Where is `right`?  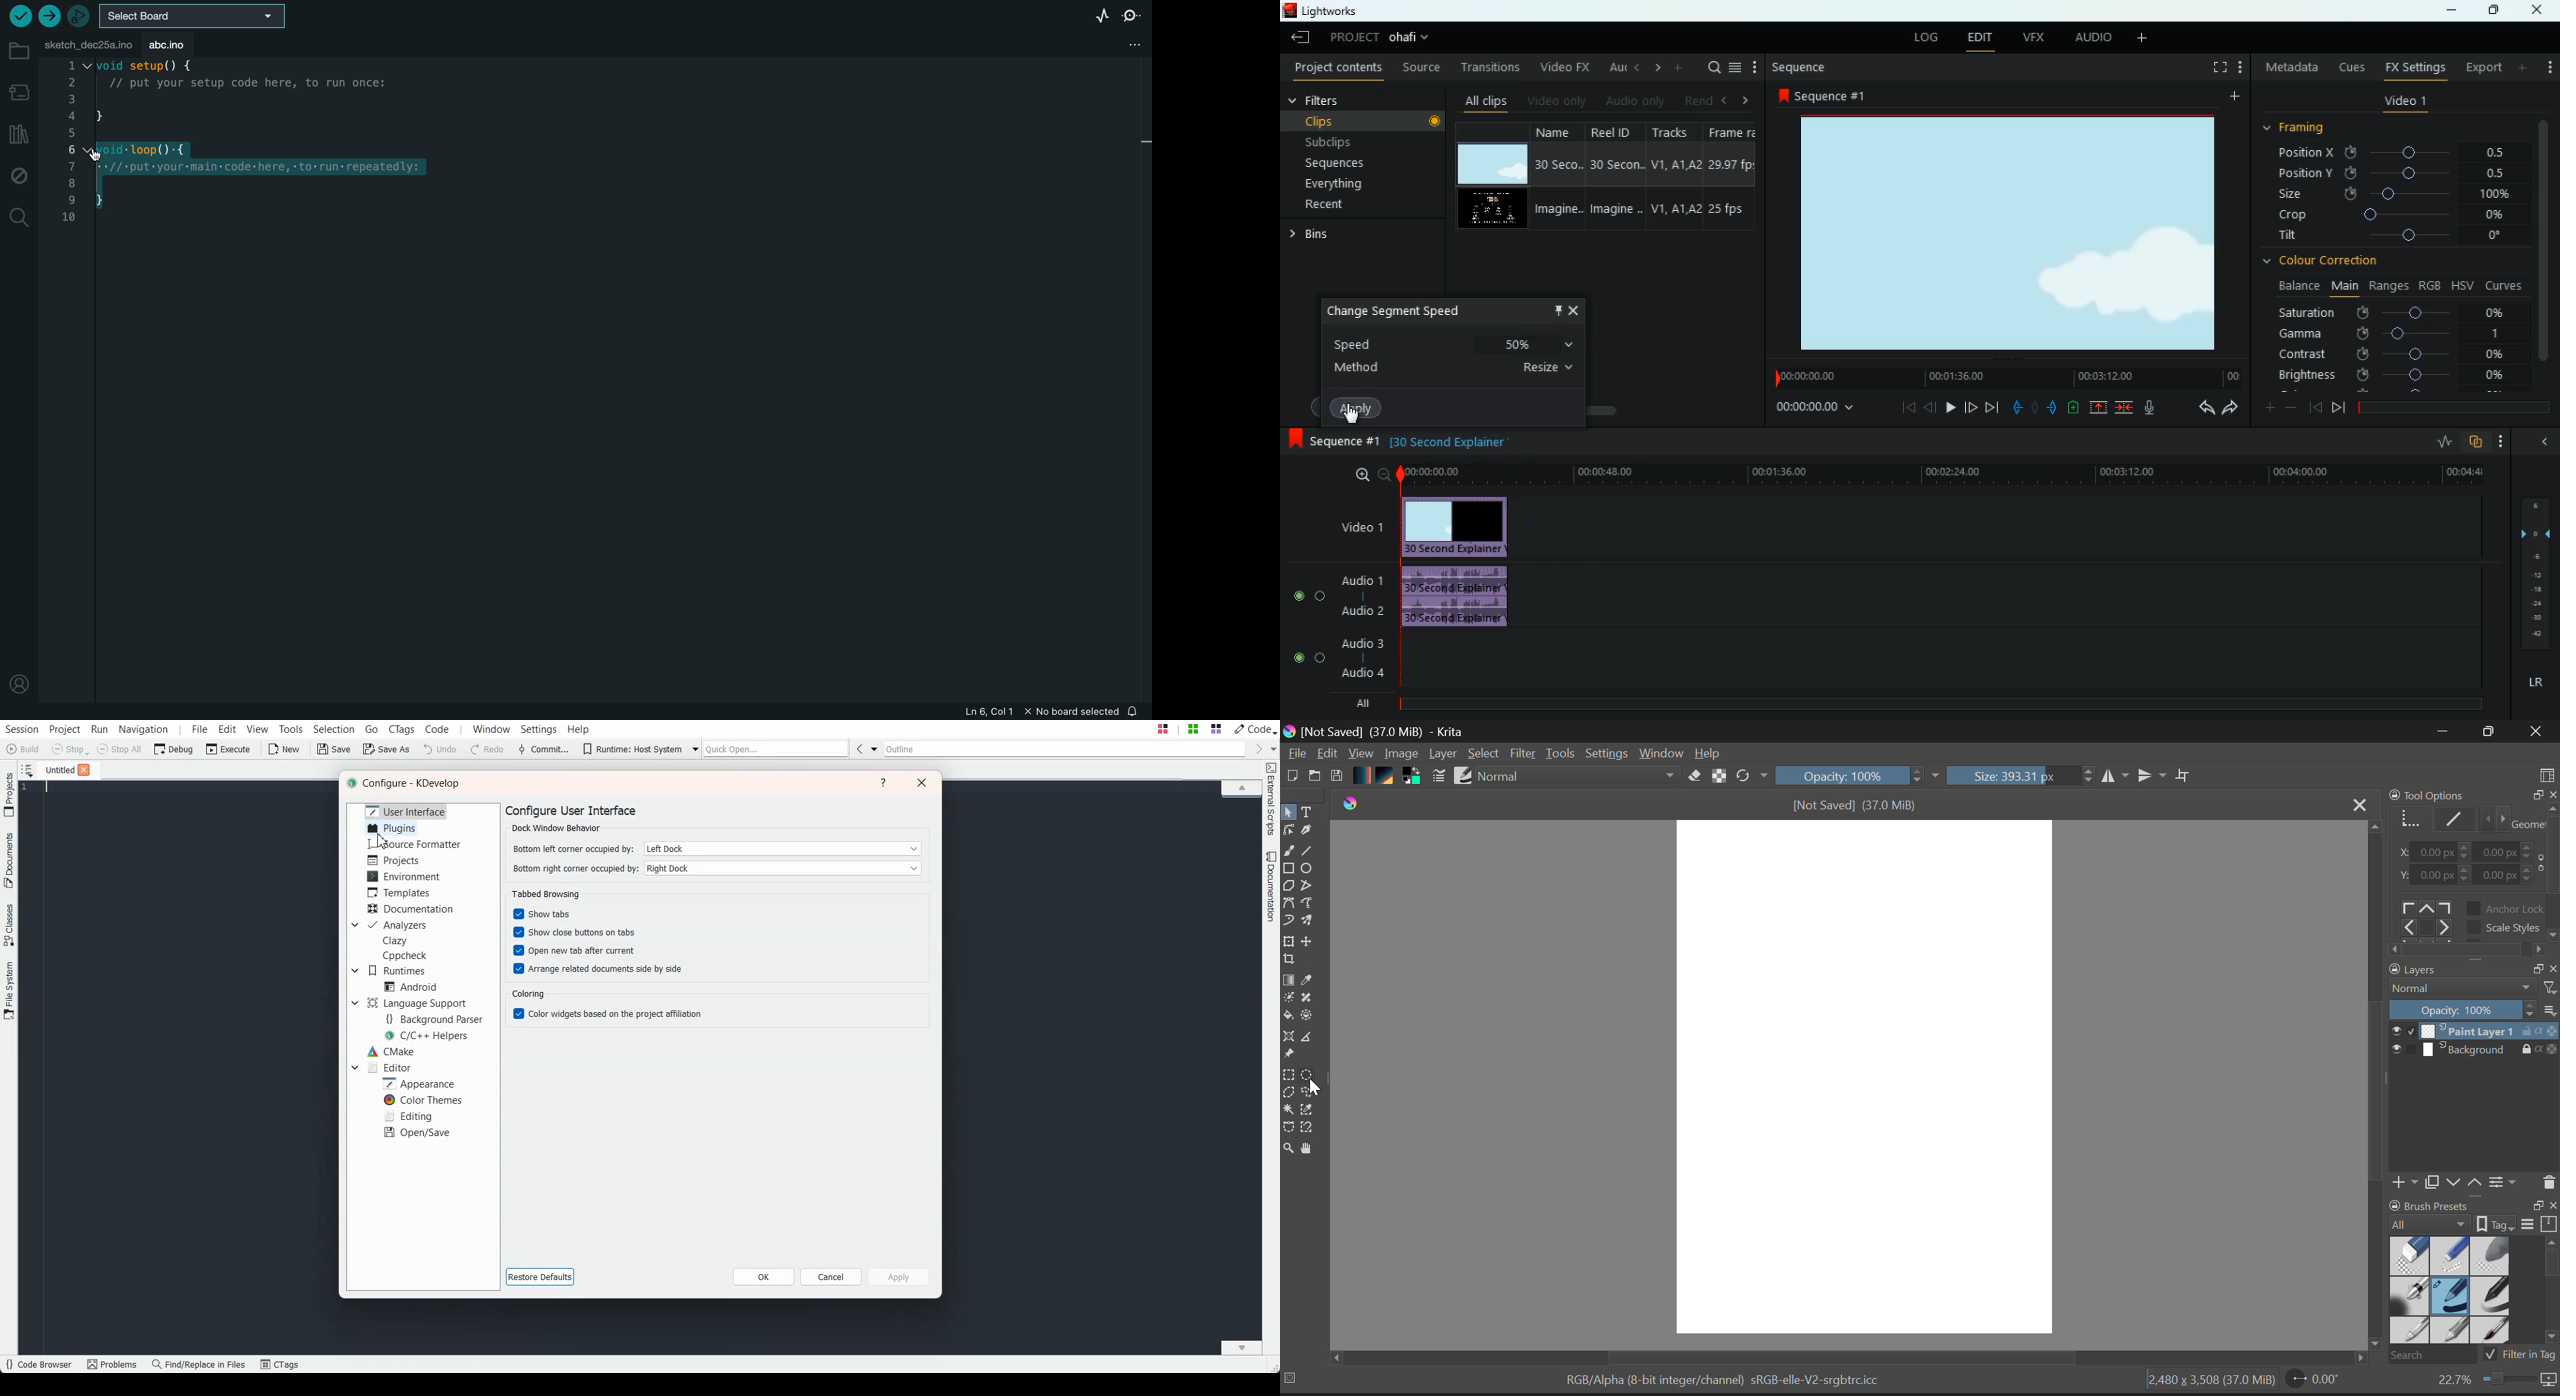 right is located at coordinates (1745, 100).